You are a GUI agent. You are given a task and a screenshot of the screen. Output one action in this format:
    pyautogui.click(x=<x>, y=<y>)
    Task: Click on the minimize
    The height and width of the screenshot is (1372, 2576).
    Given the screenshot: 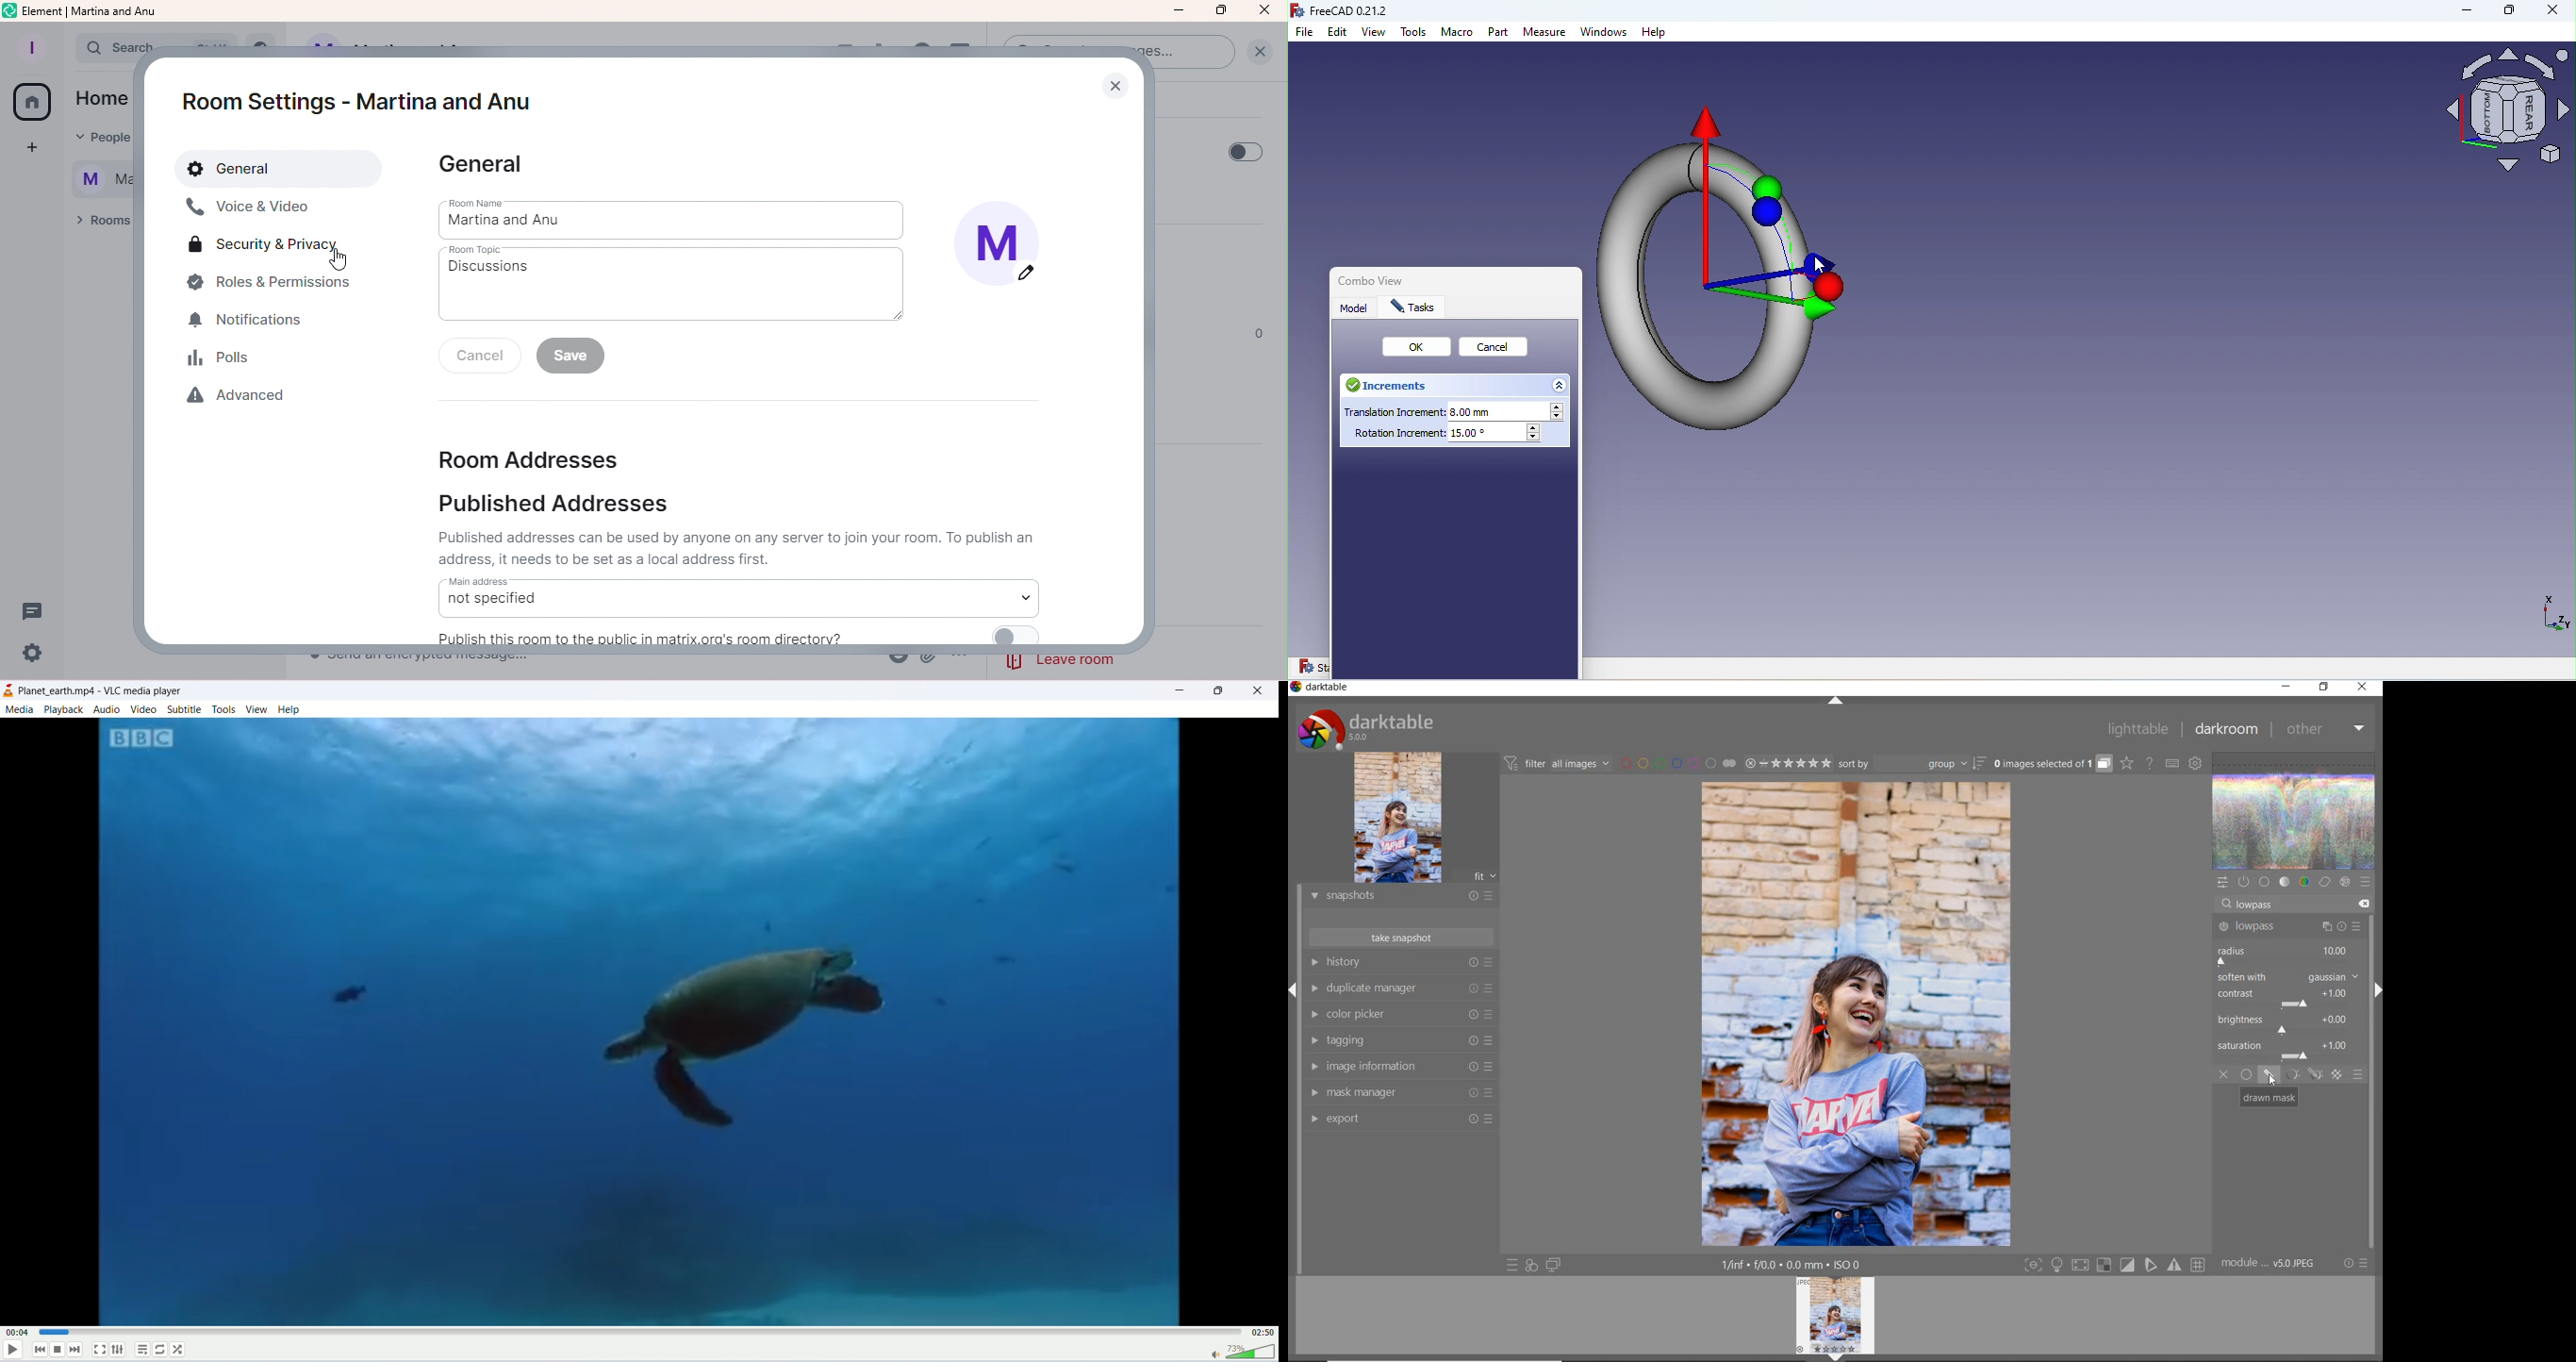 What is the action you would take?
    pyautogui.click(x=1182, y=690)
    